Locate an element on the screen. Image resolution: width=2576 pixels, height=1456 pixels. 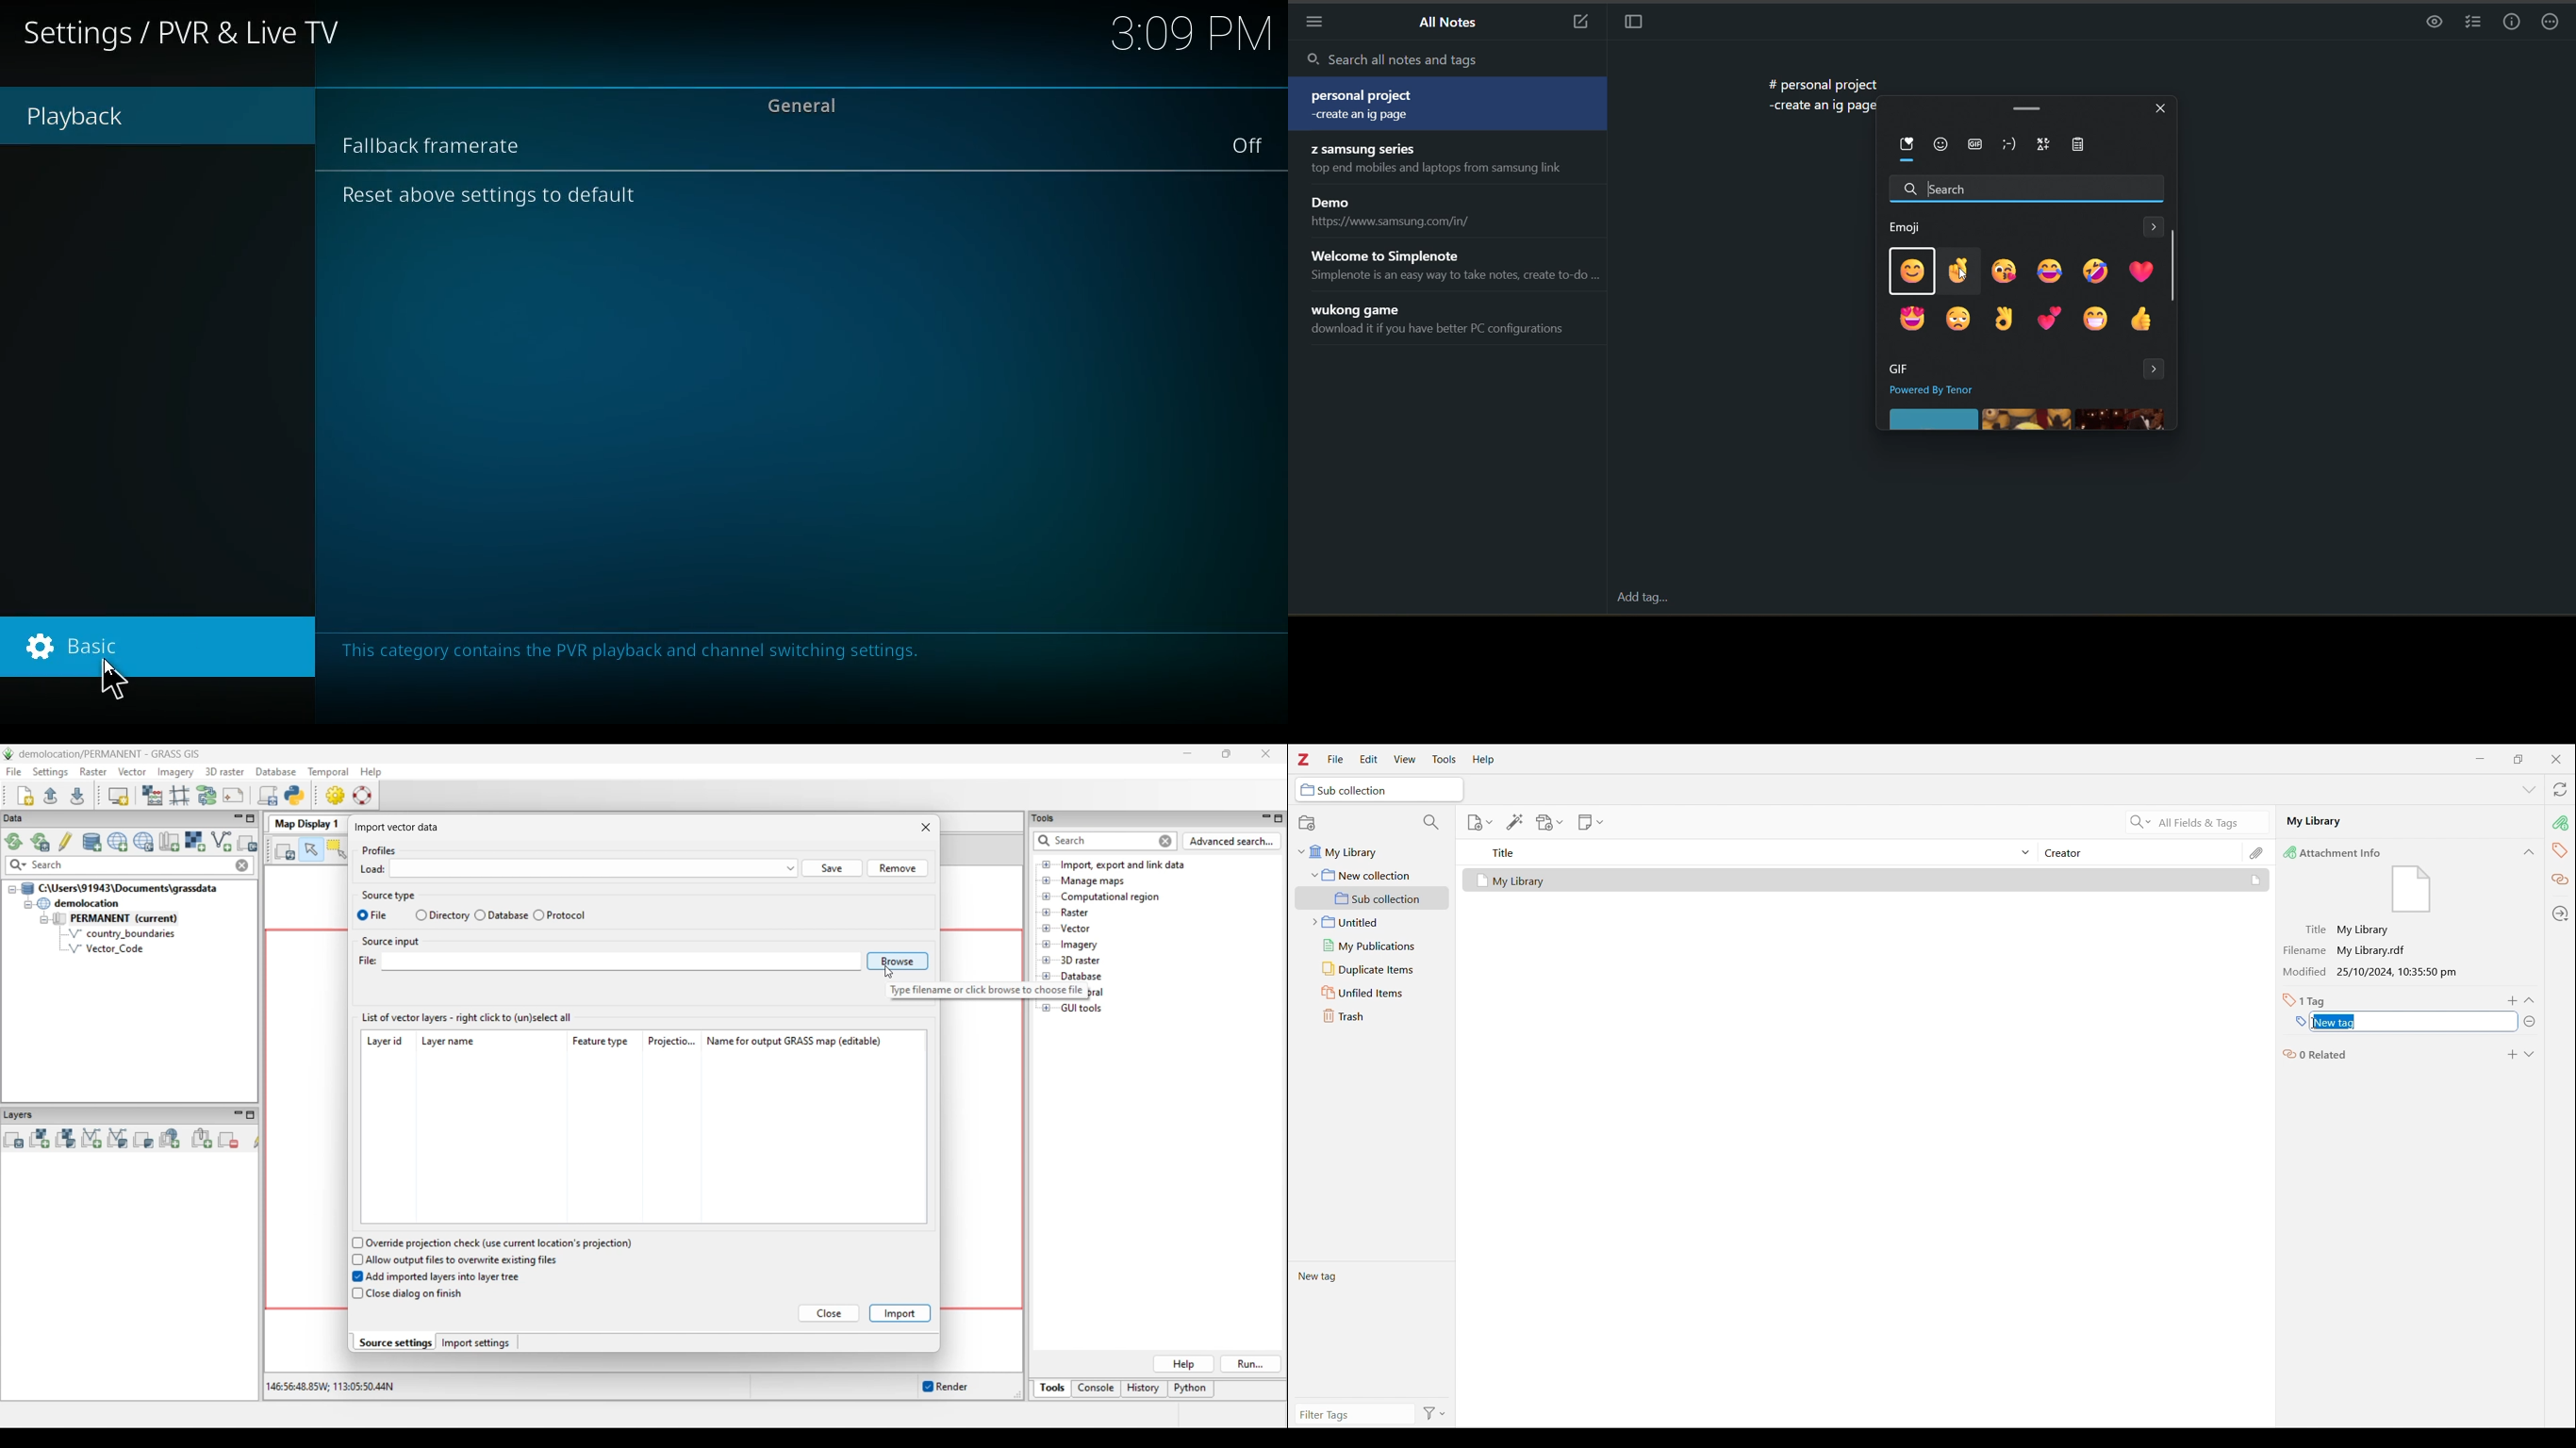
playback  is located at coordinates (124, 117).